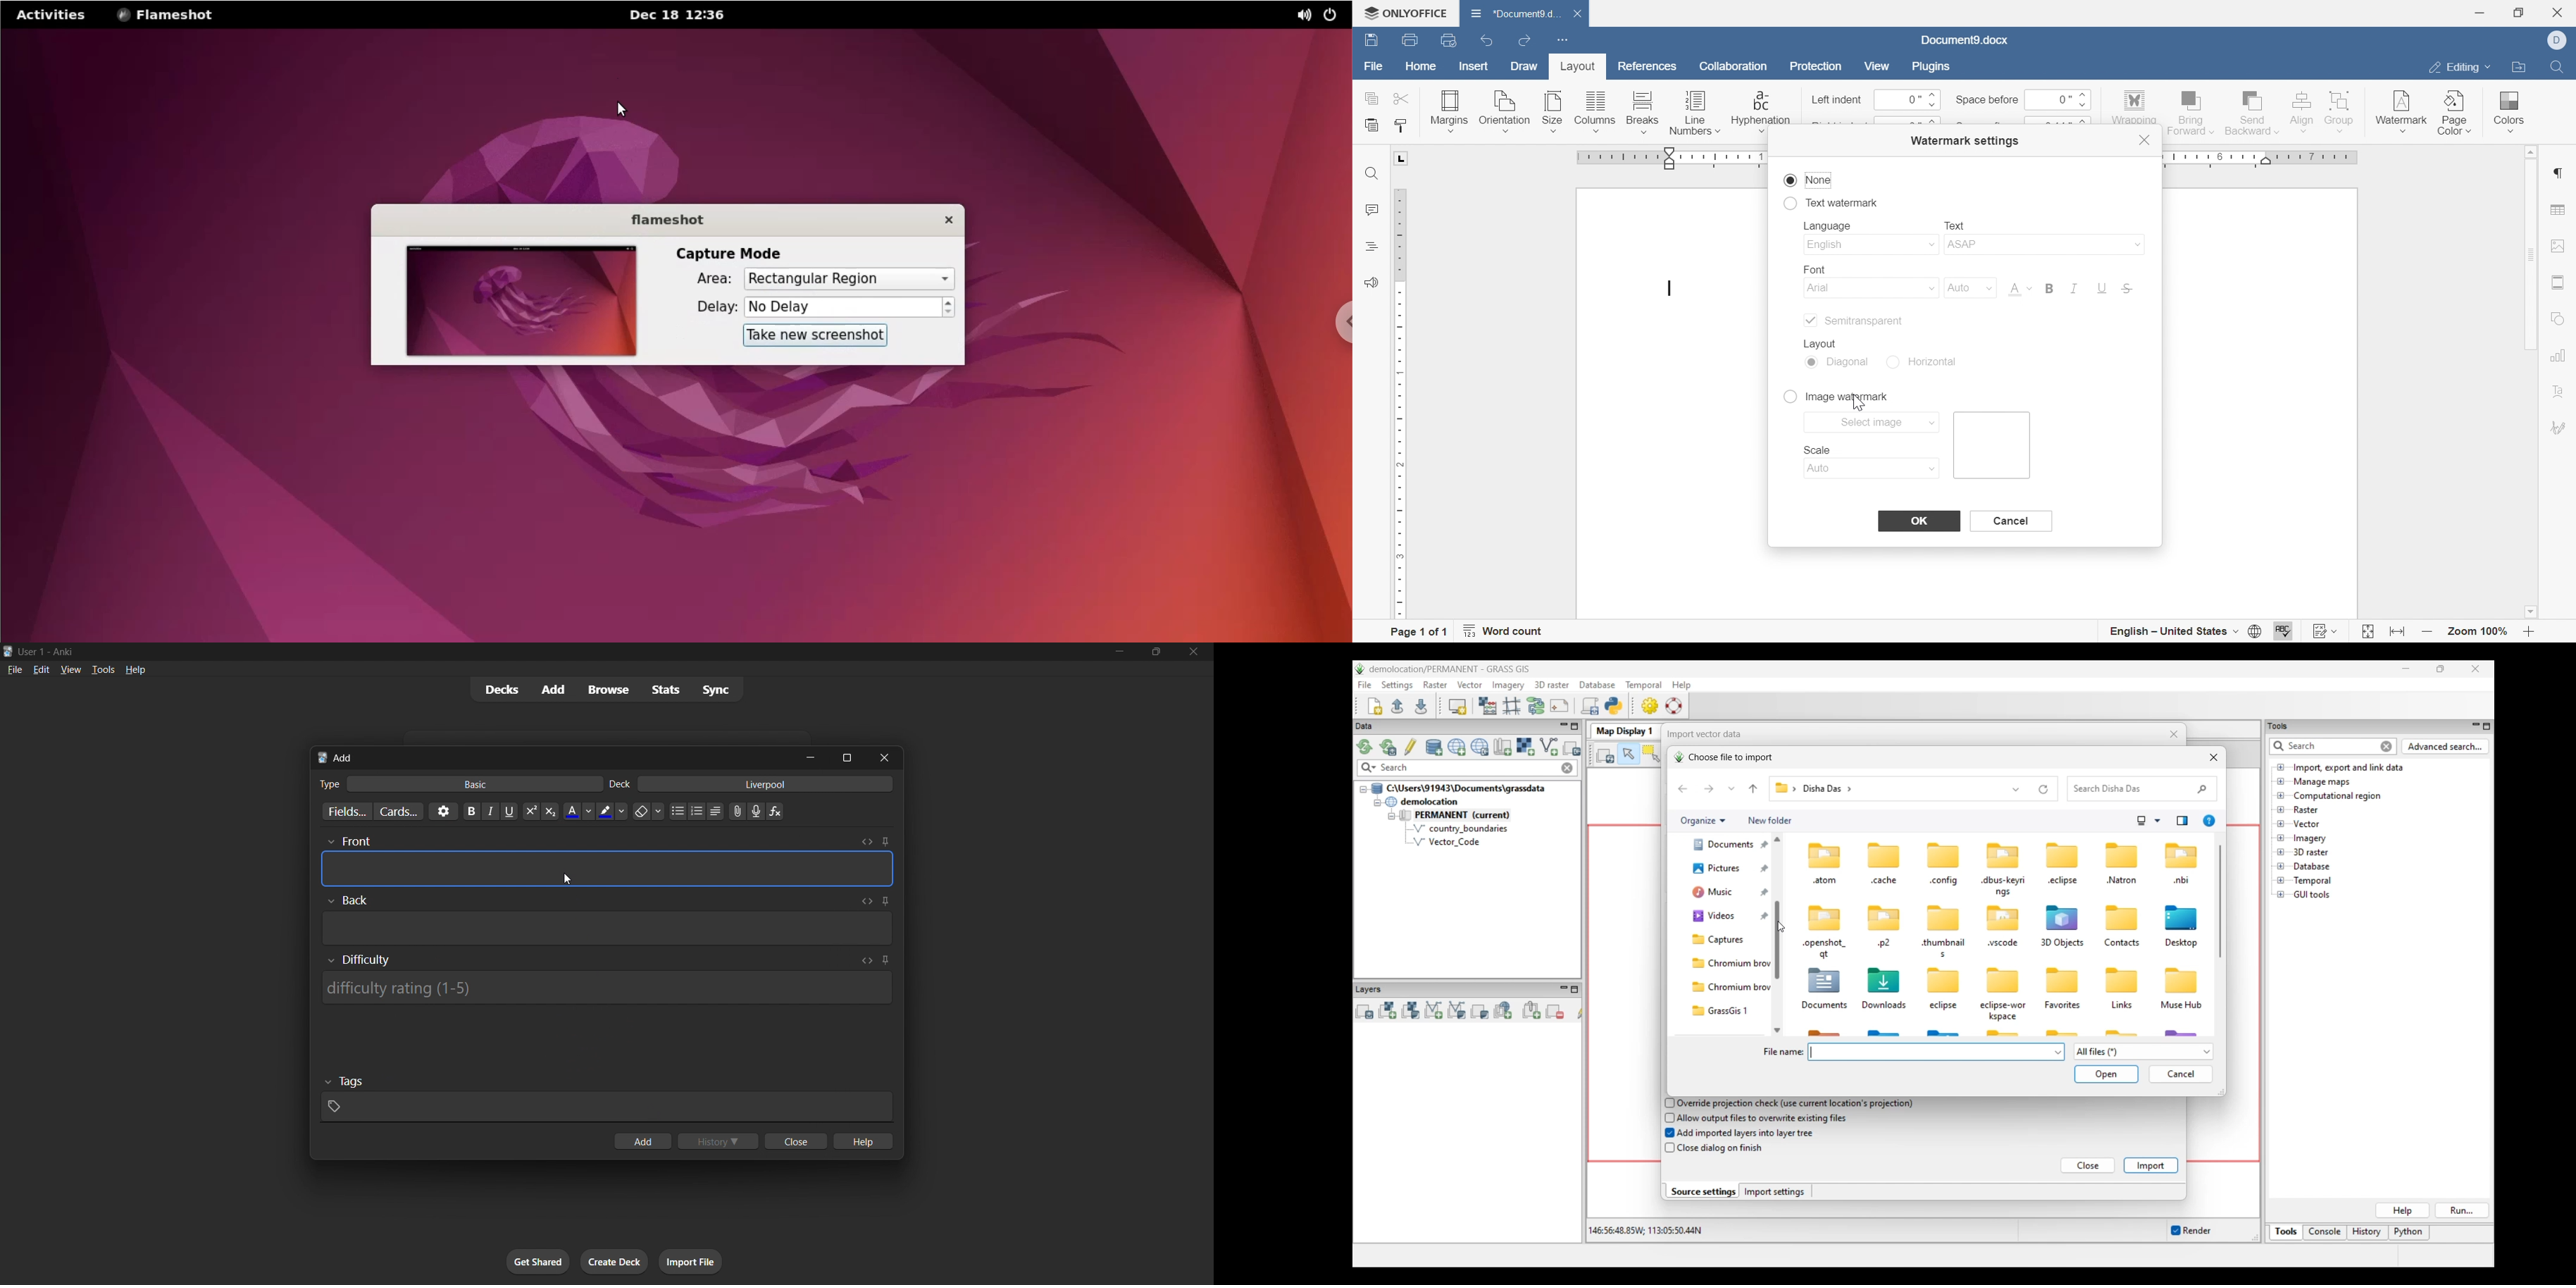  I want to click on page color, so click(2456, 112).